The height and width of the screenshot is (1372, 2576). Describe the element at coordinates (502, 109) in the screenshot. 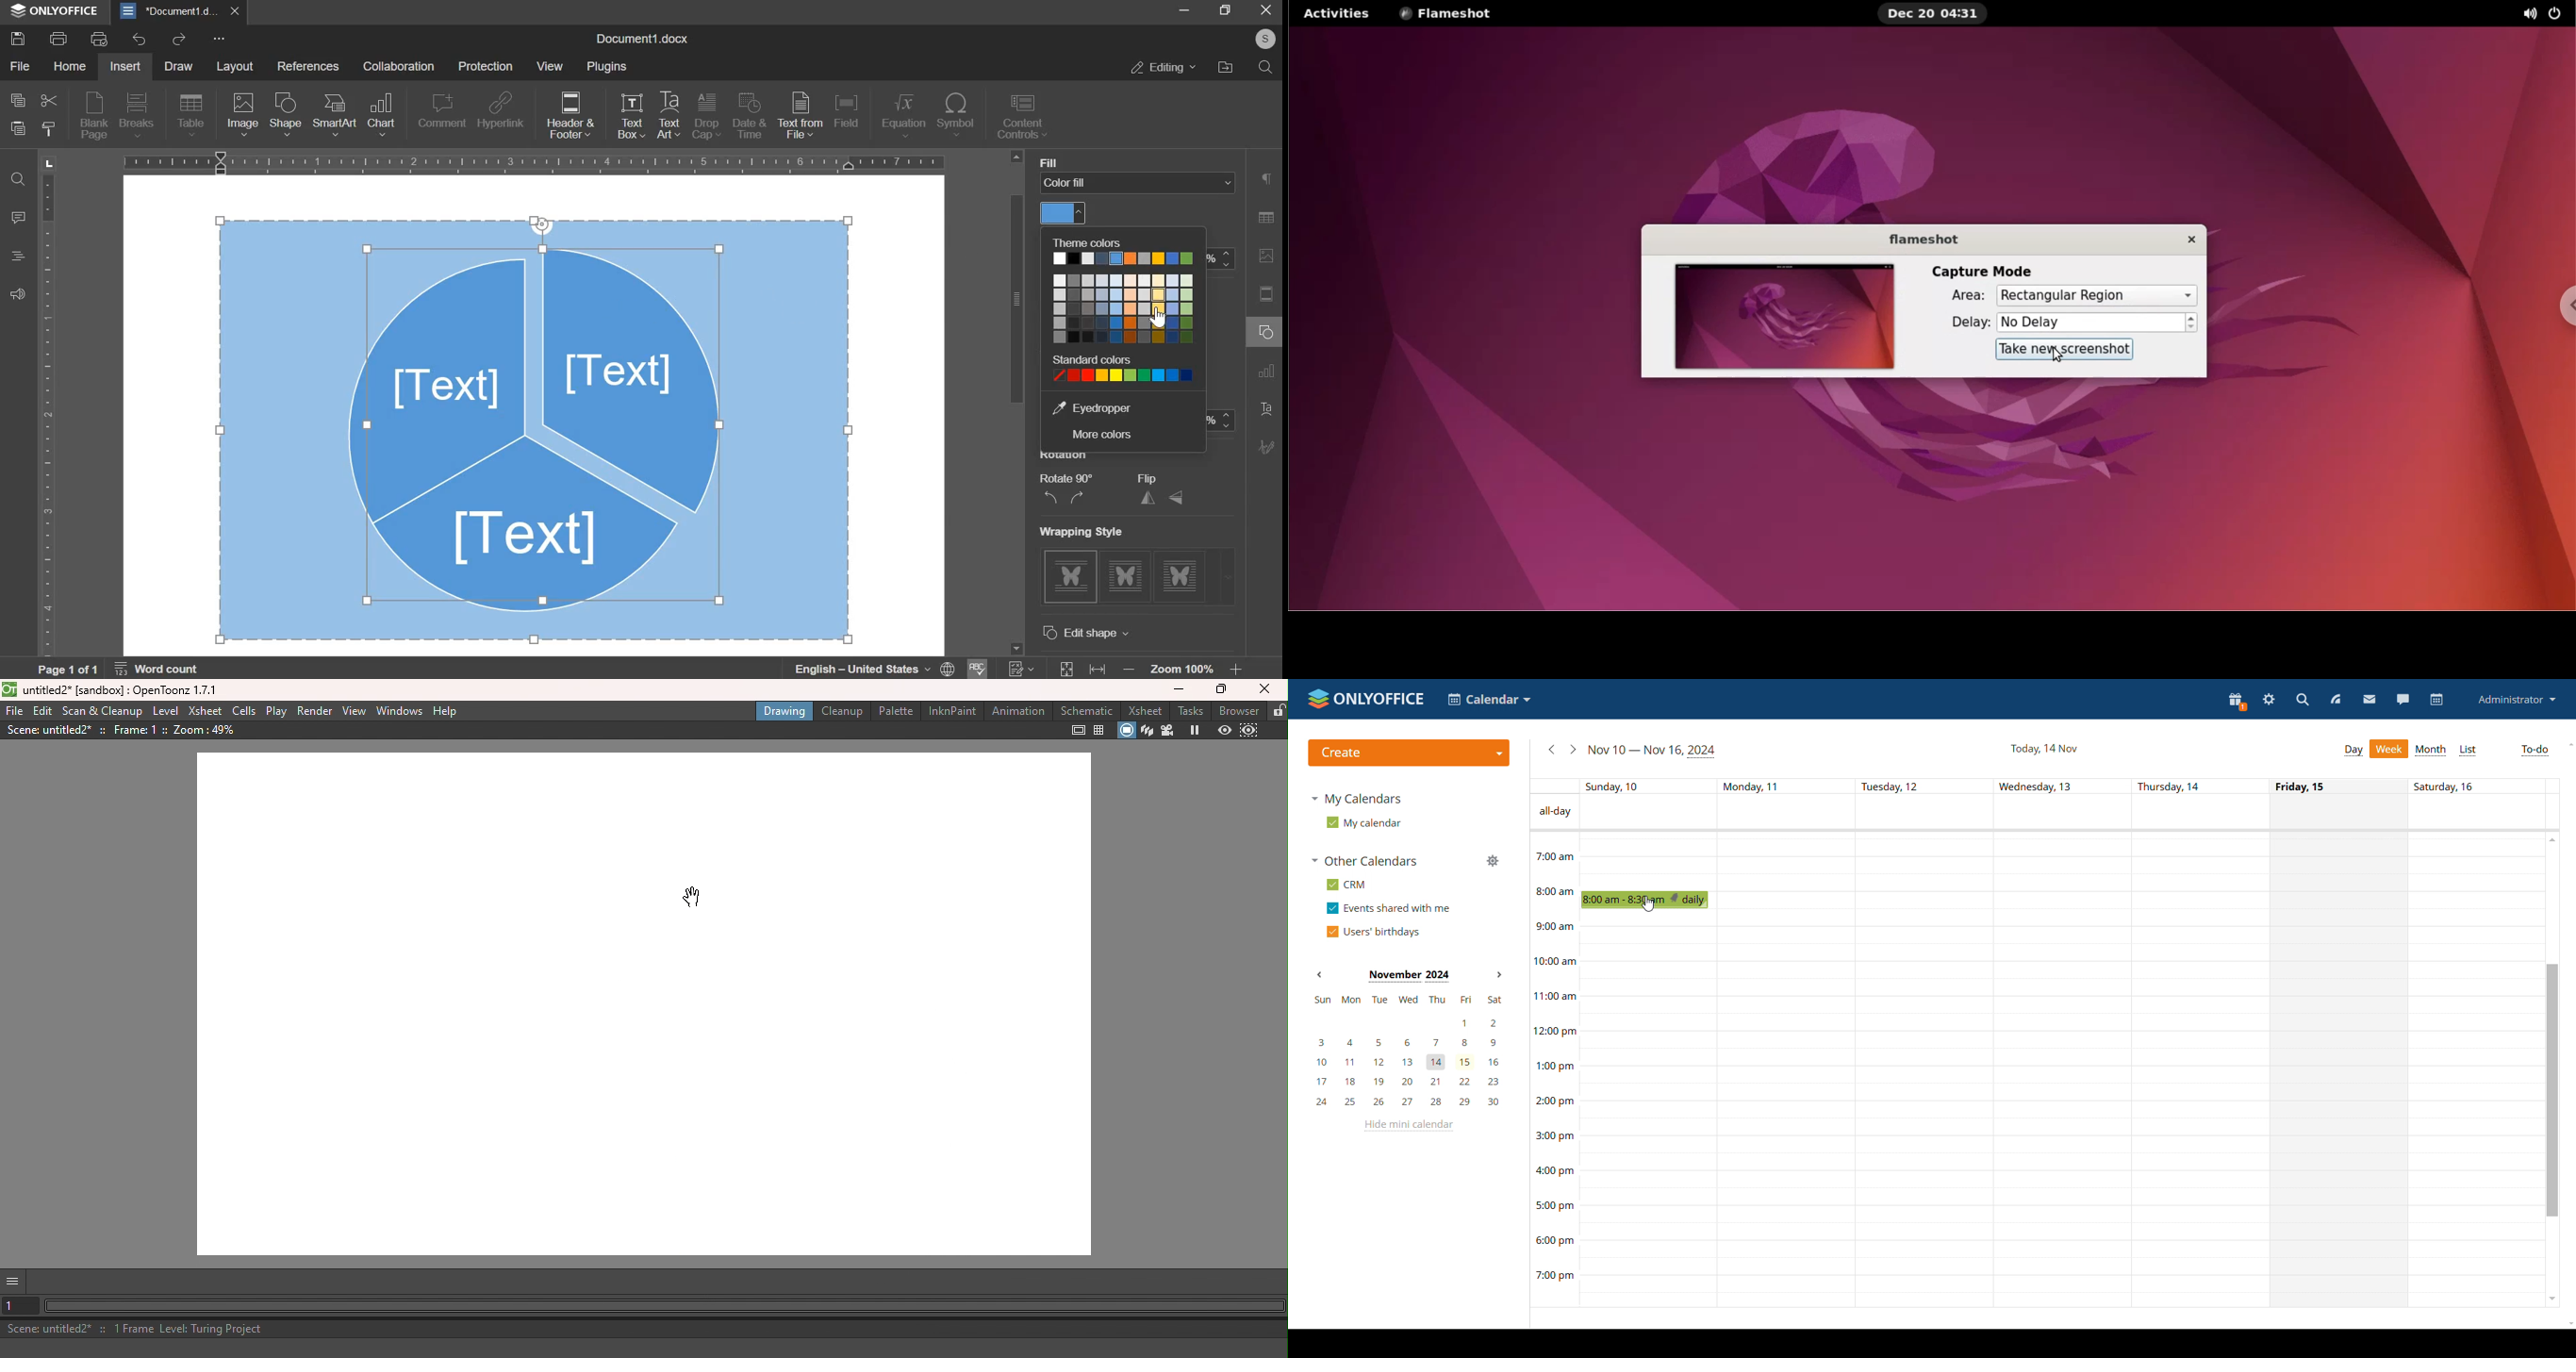

I see `hyperlink` at that location.